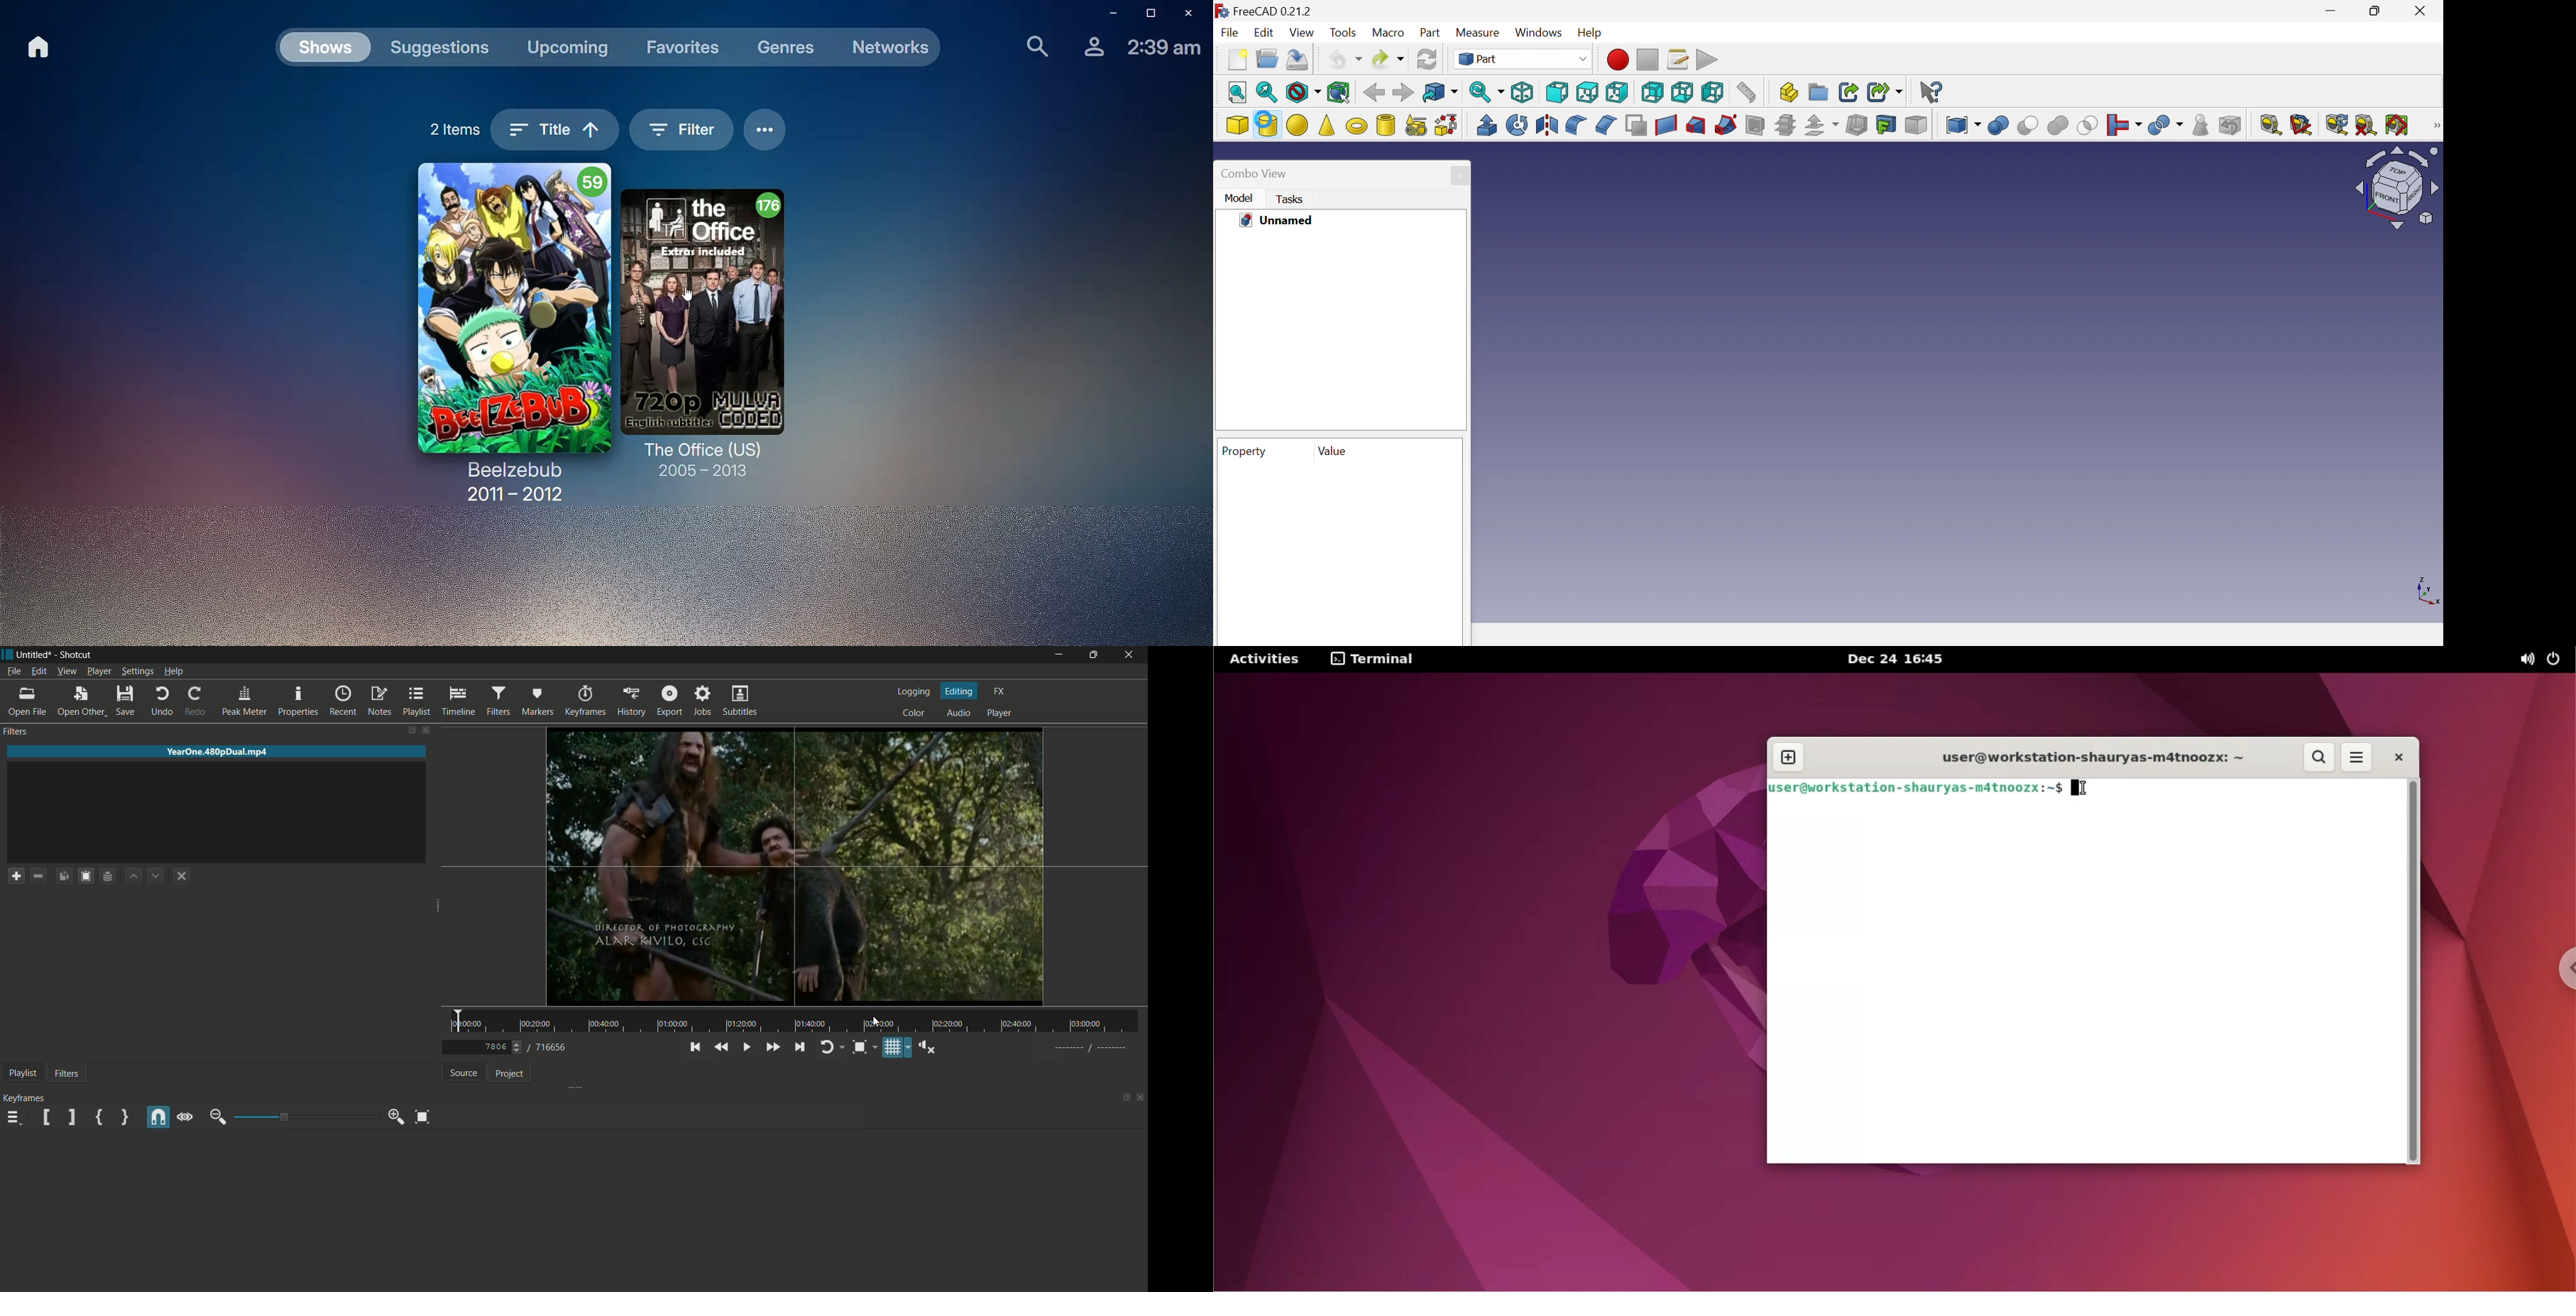 The image size is (2576, 1316). I want to click on history, so click(633, 702).